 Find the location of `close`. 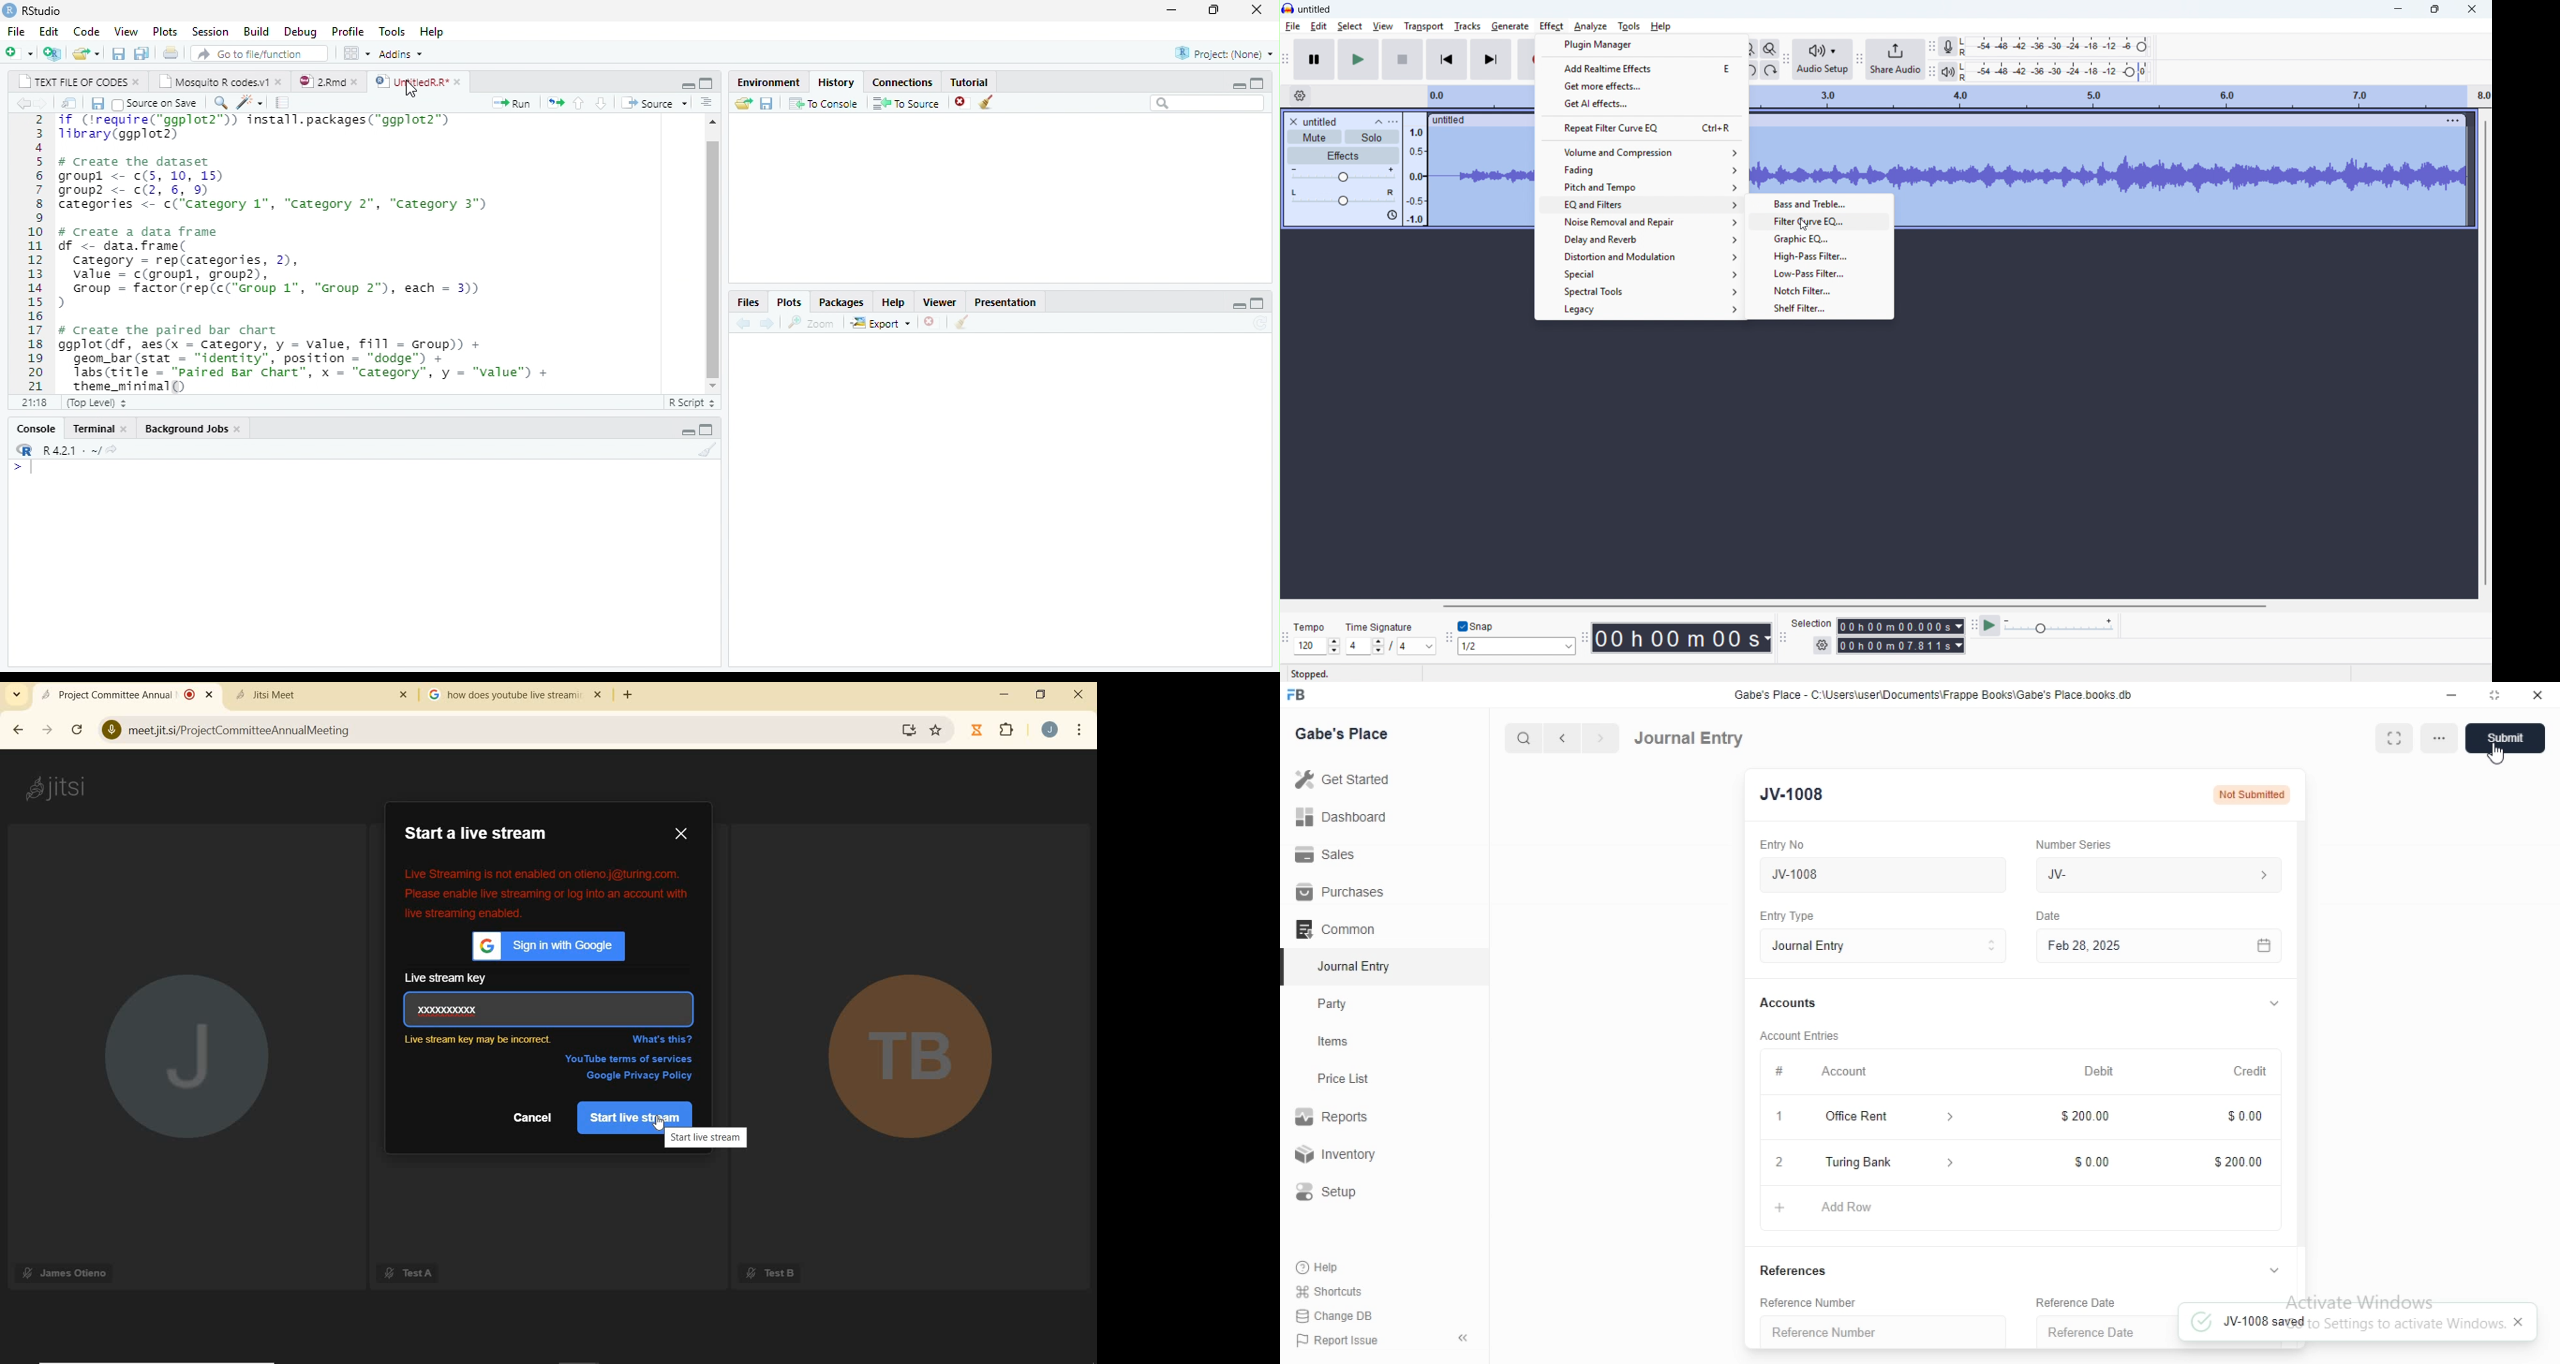

close is located at coordinates (238, 430).